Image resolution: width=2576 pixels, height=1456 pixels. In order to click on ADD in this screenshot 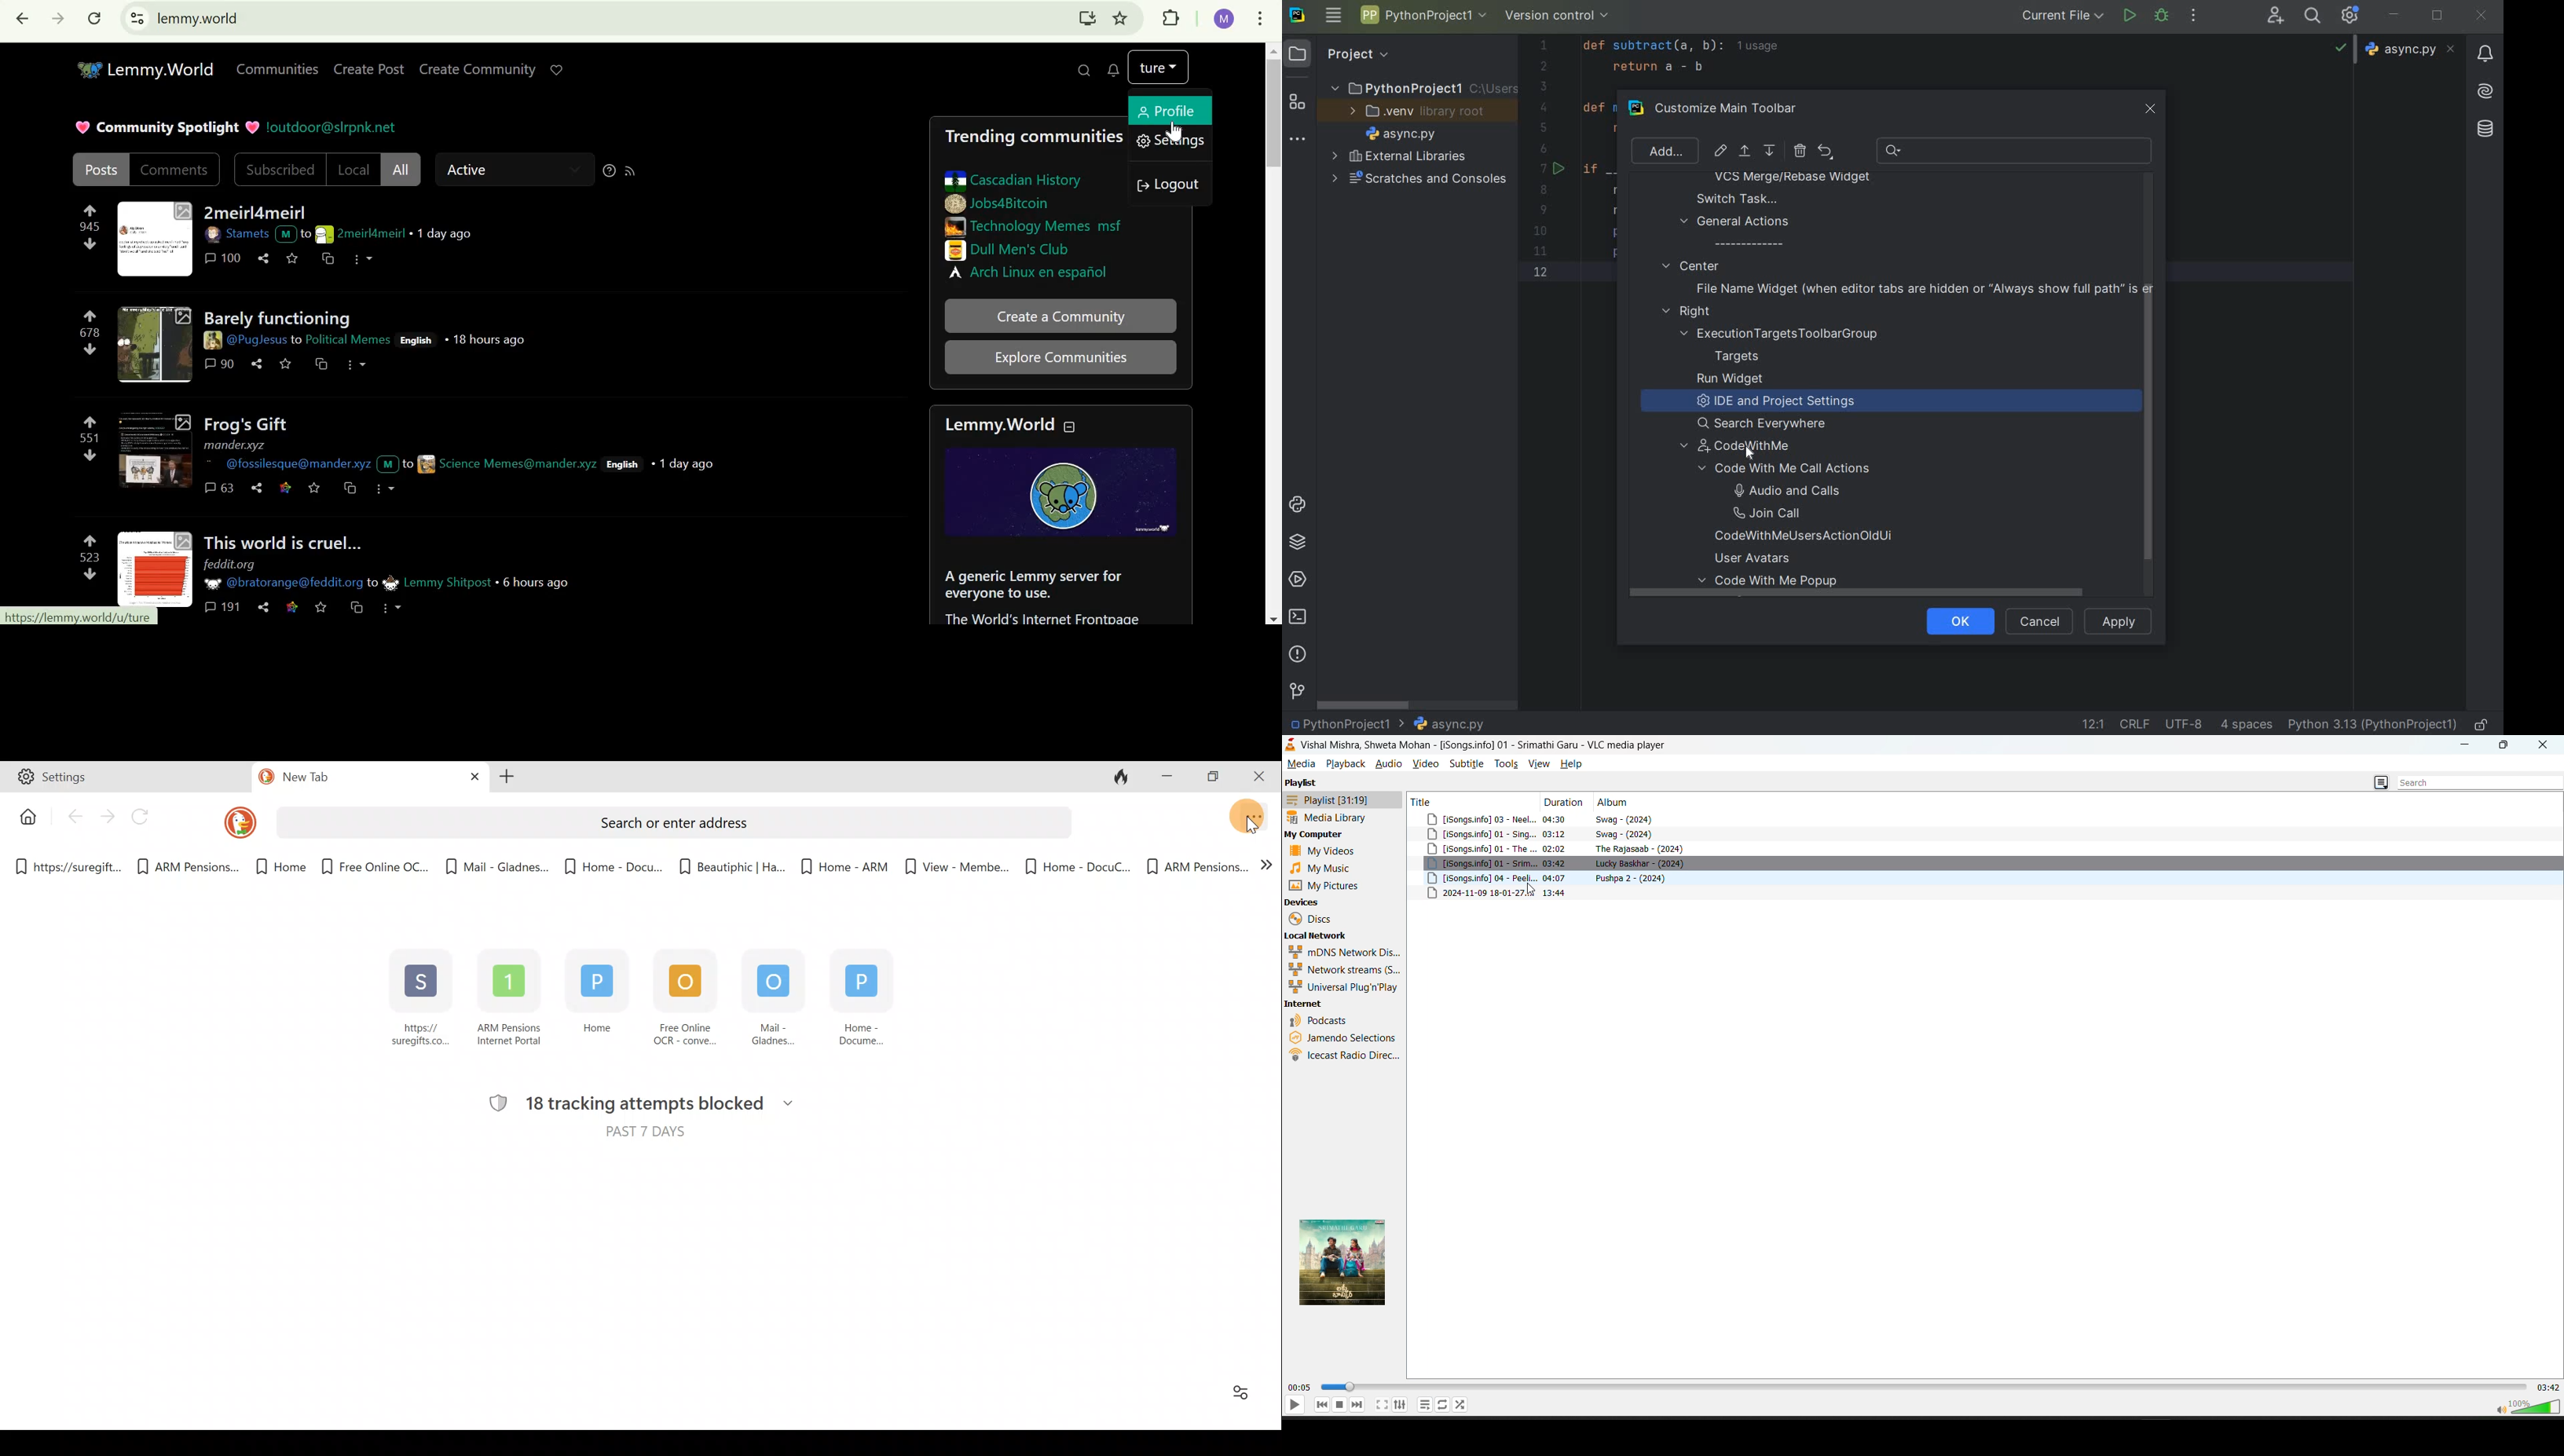, I will do `click(1663, 150)`.